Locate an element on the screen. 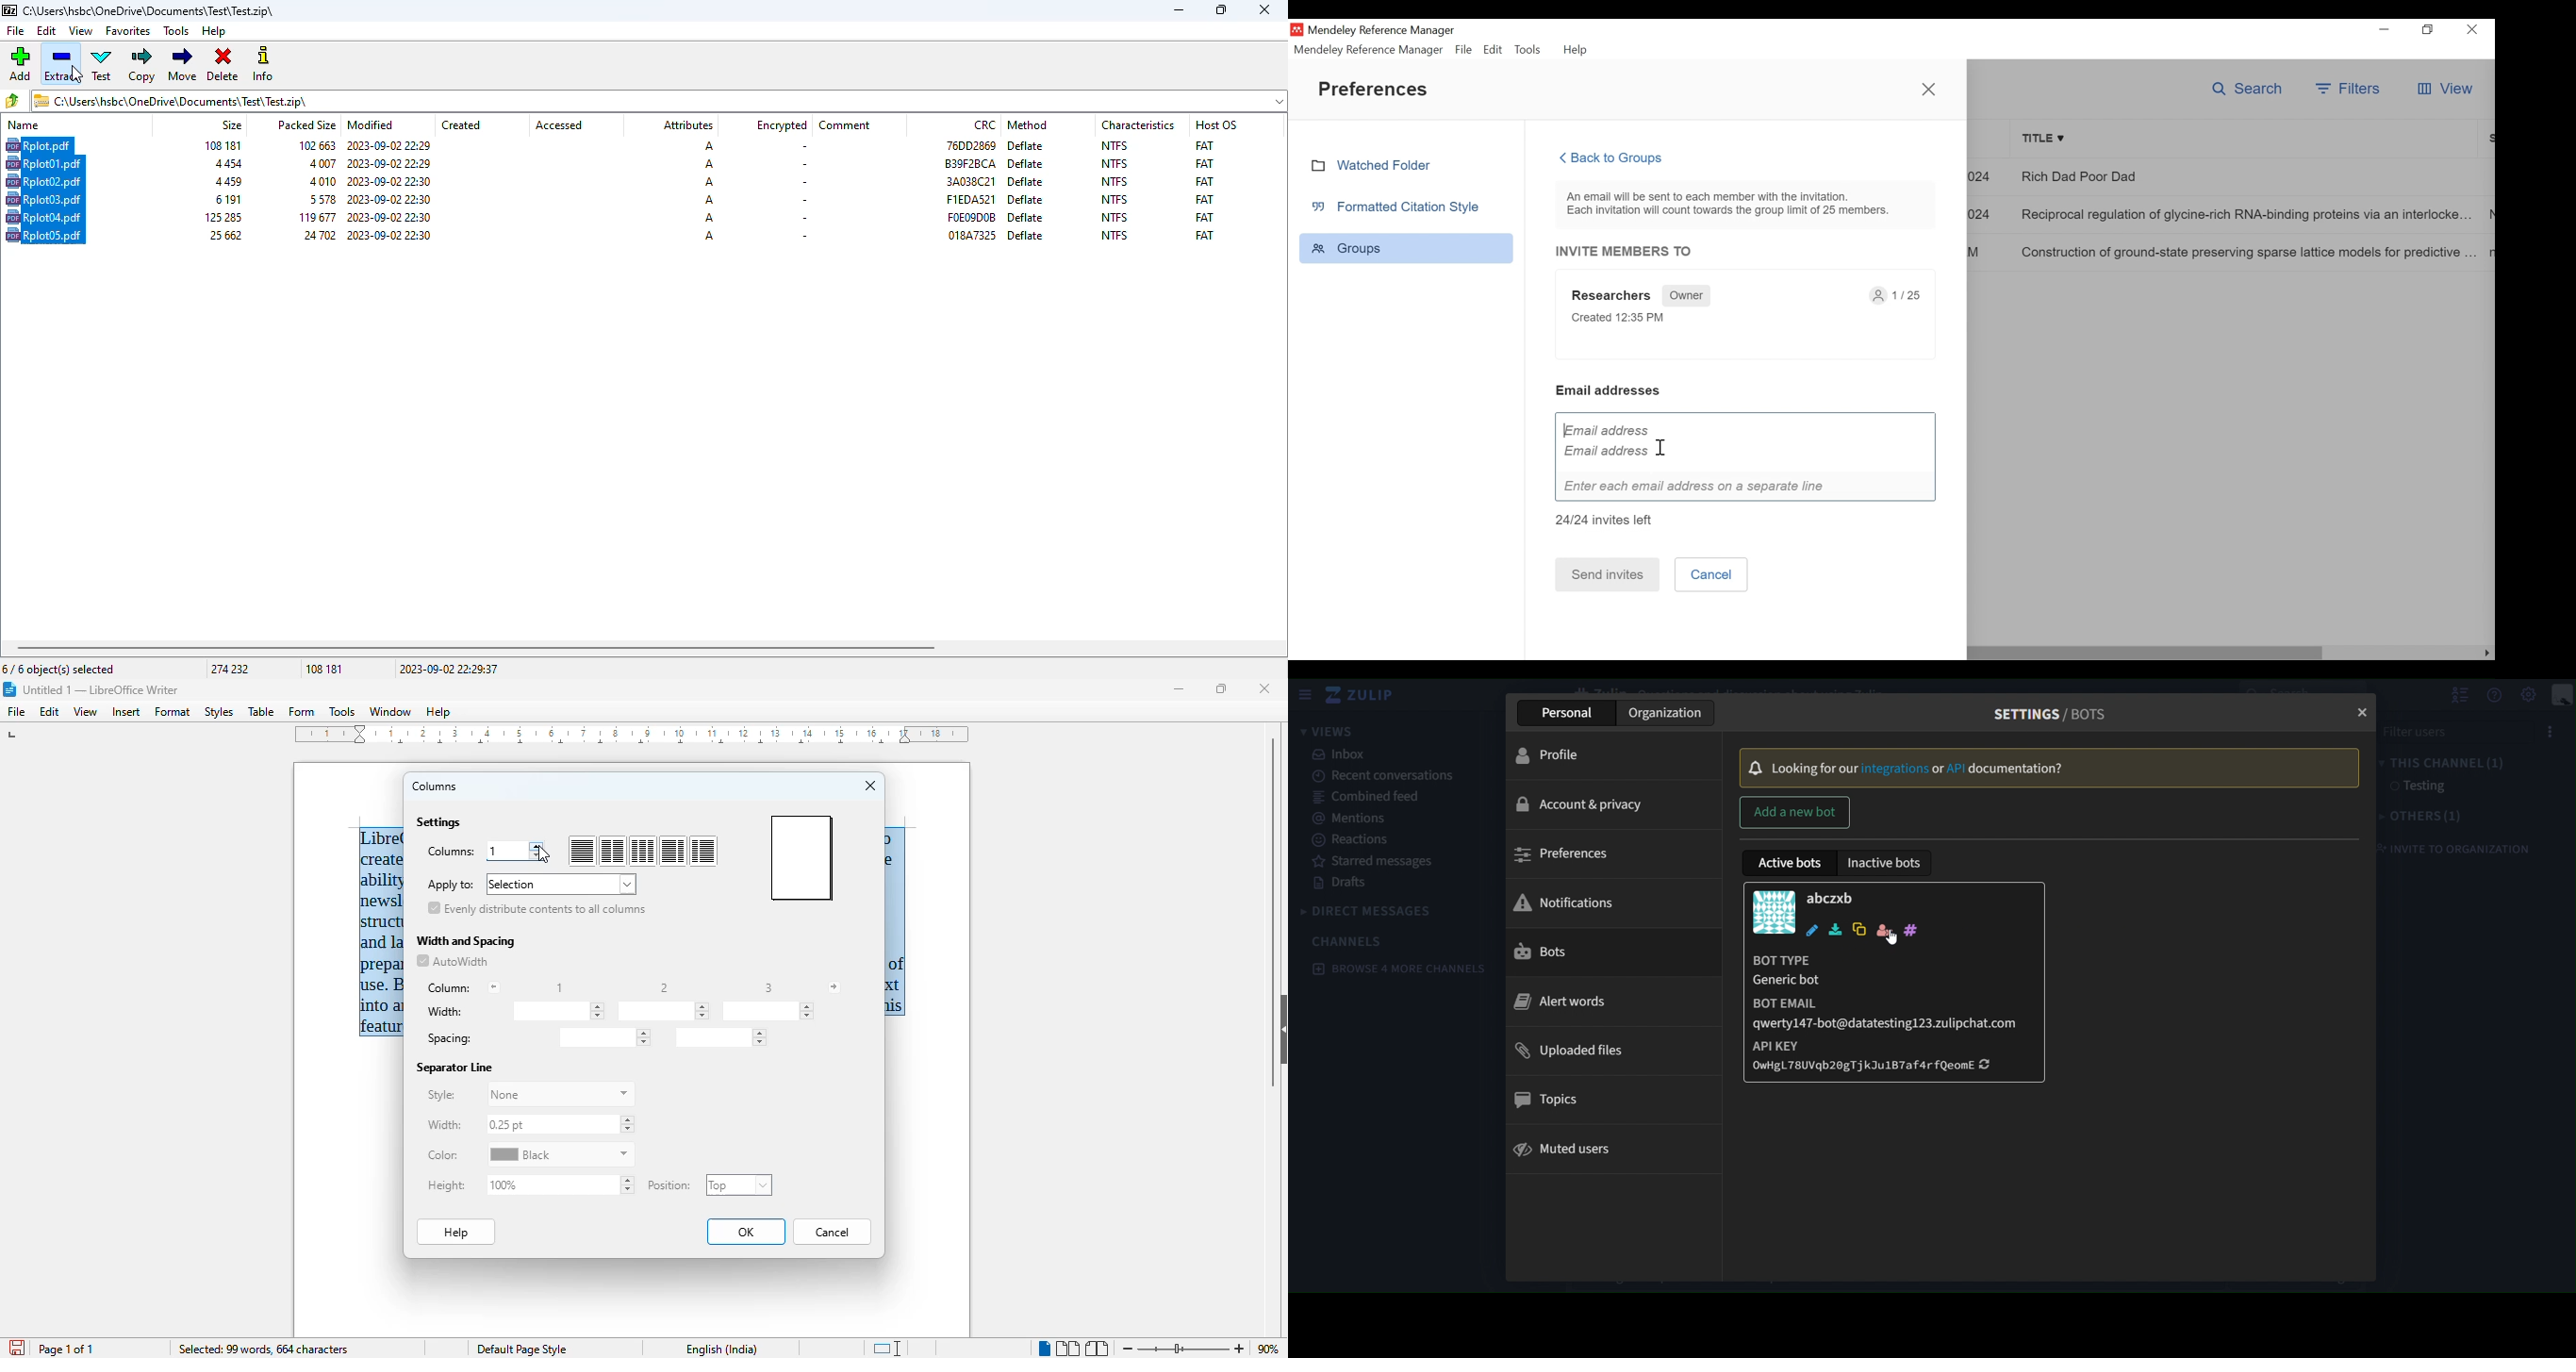 This screenshot has width=2576, height=1372. main menu is located at coordinates (2528, 695).